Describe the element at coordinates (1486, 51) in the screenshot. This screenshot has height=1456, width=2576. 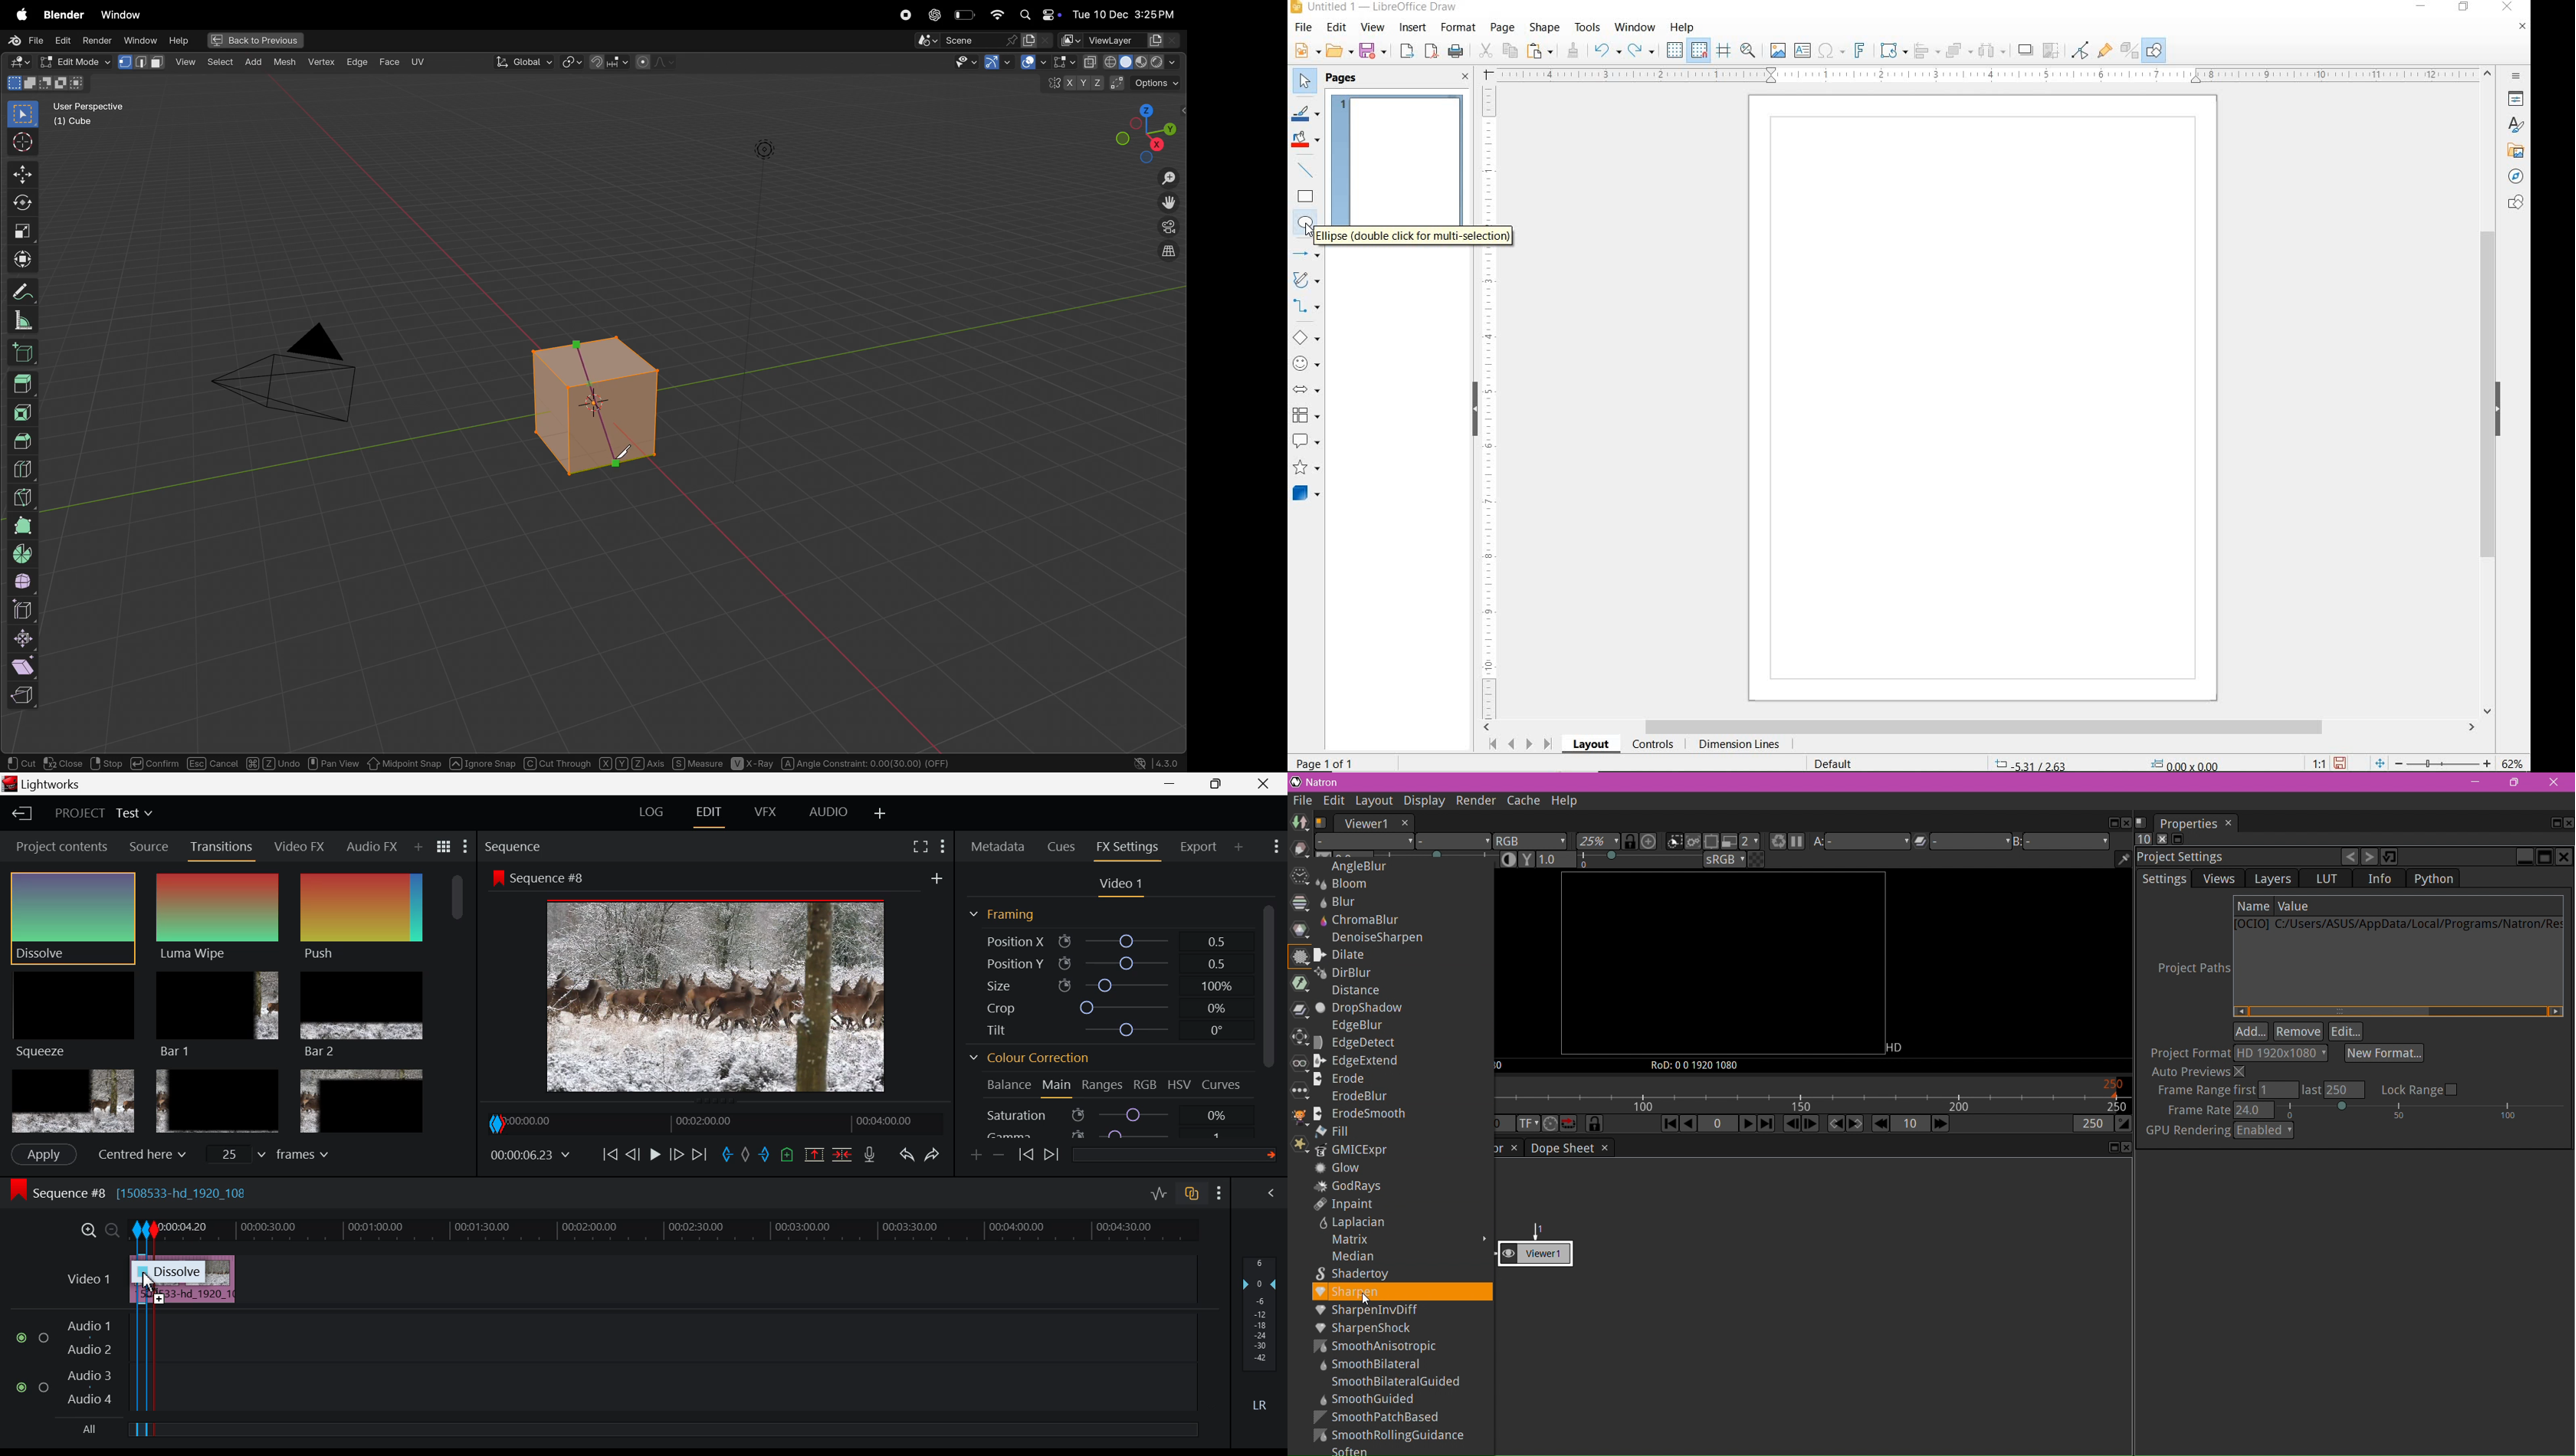
I see `CUT` at that location.